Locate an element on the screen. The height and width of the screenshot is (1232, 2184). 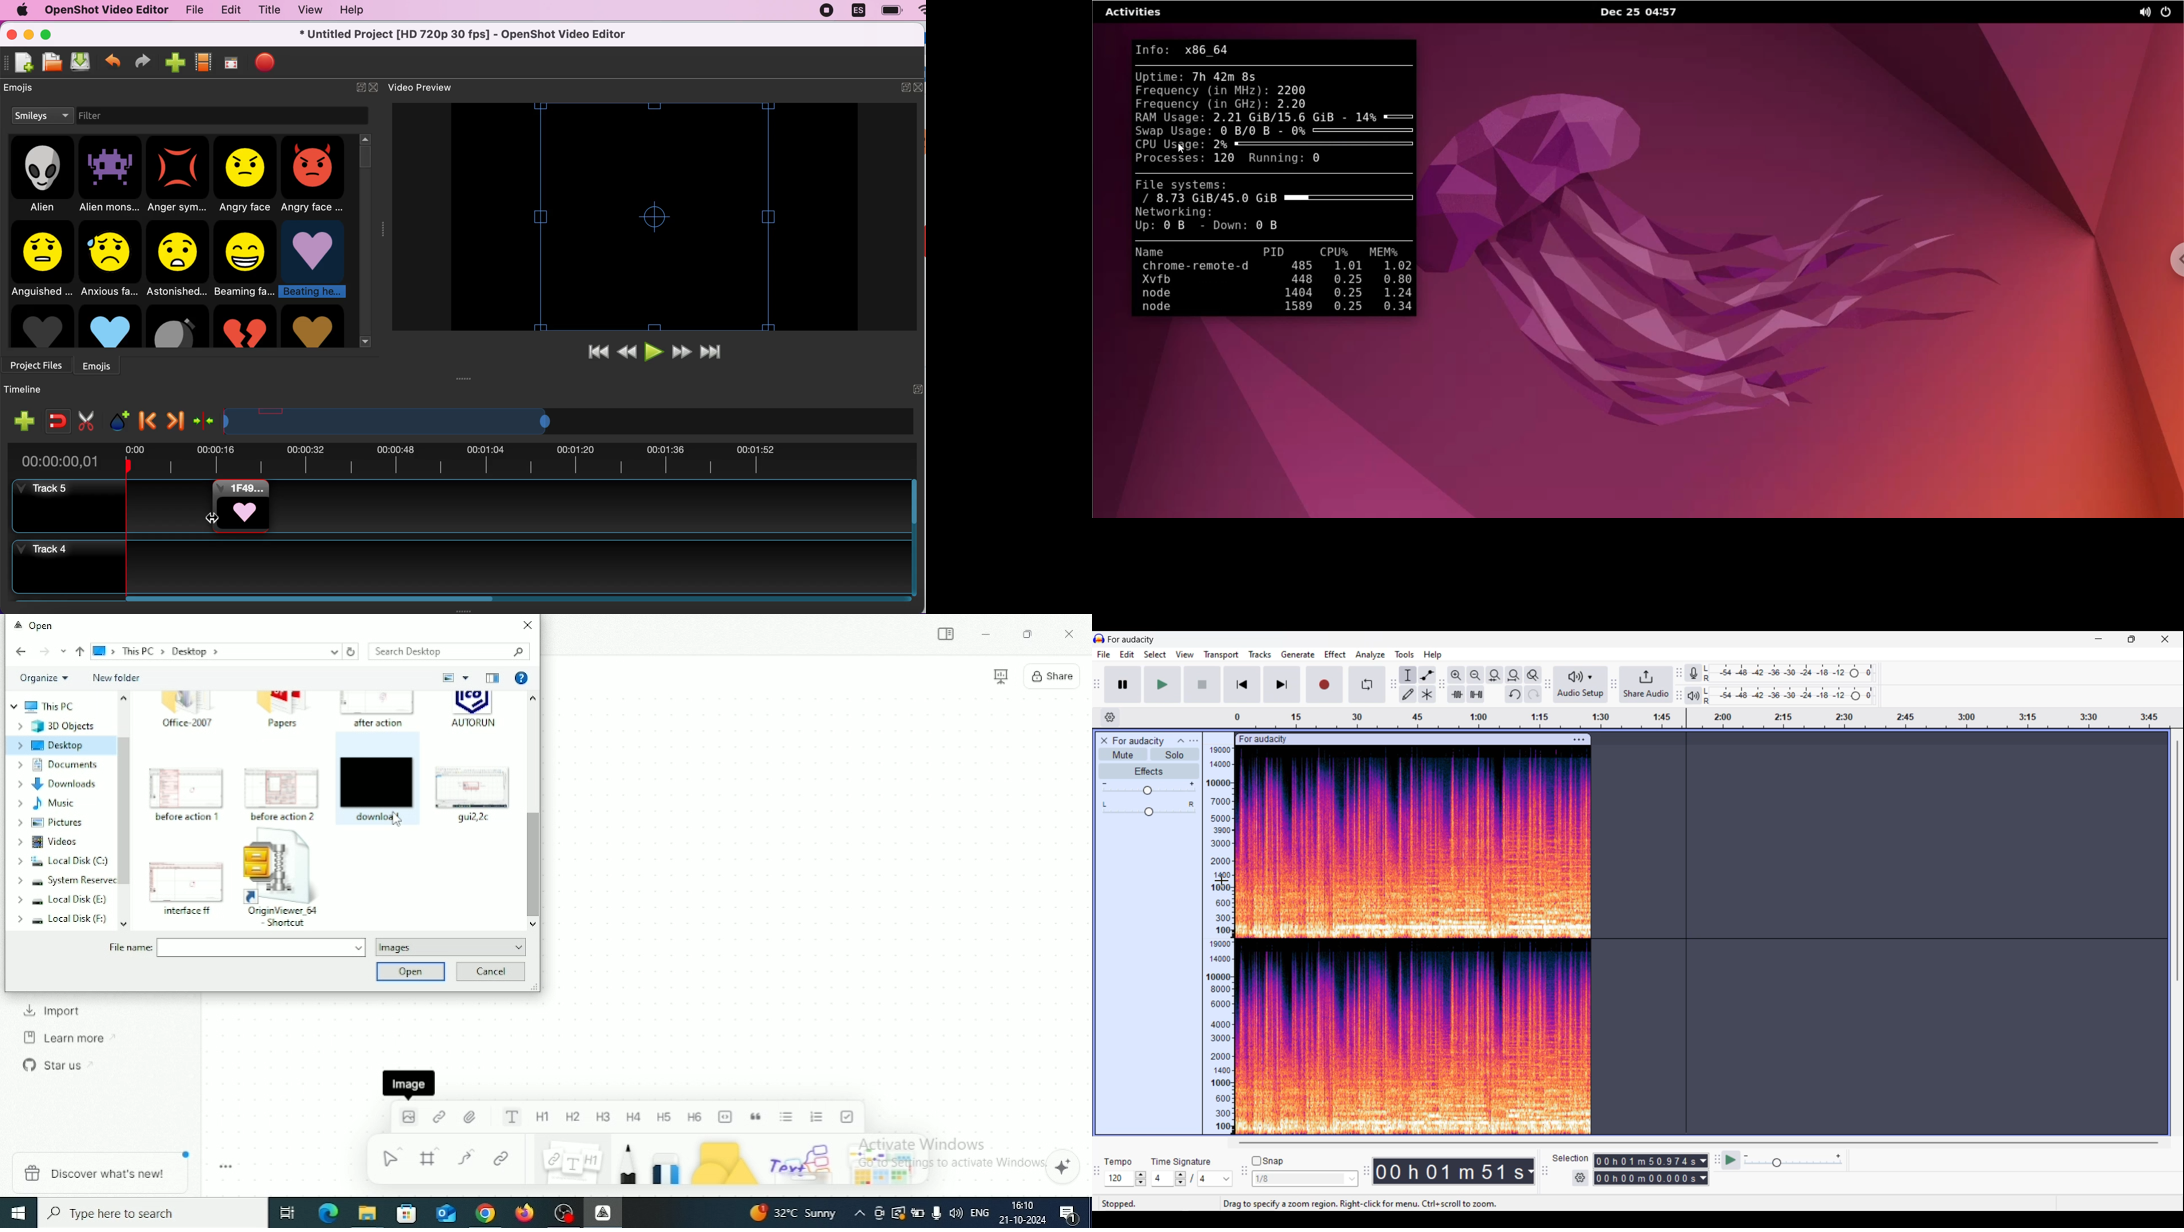
Indicates tempo settings is located at coordinates (1118, 1161).